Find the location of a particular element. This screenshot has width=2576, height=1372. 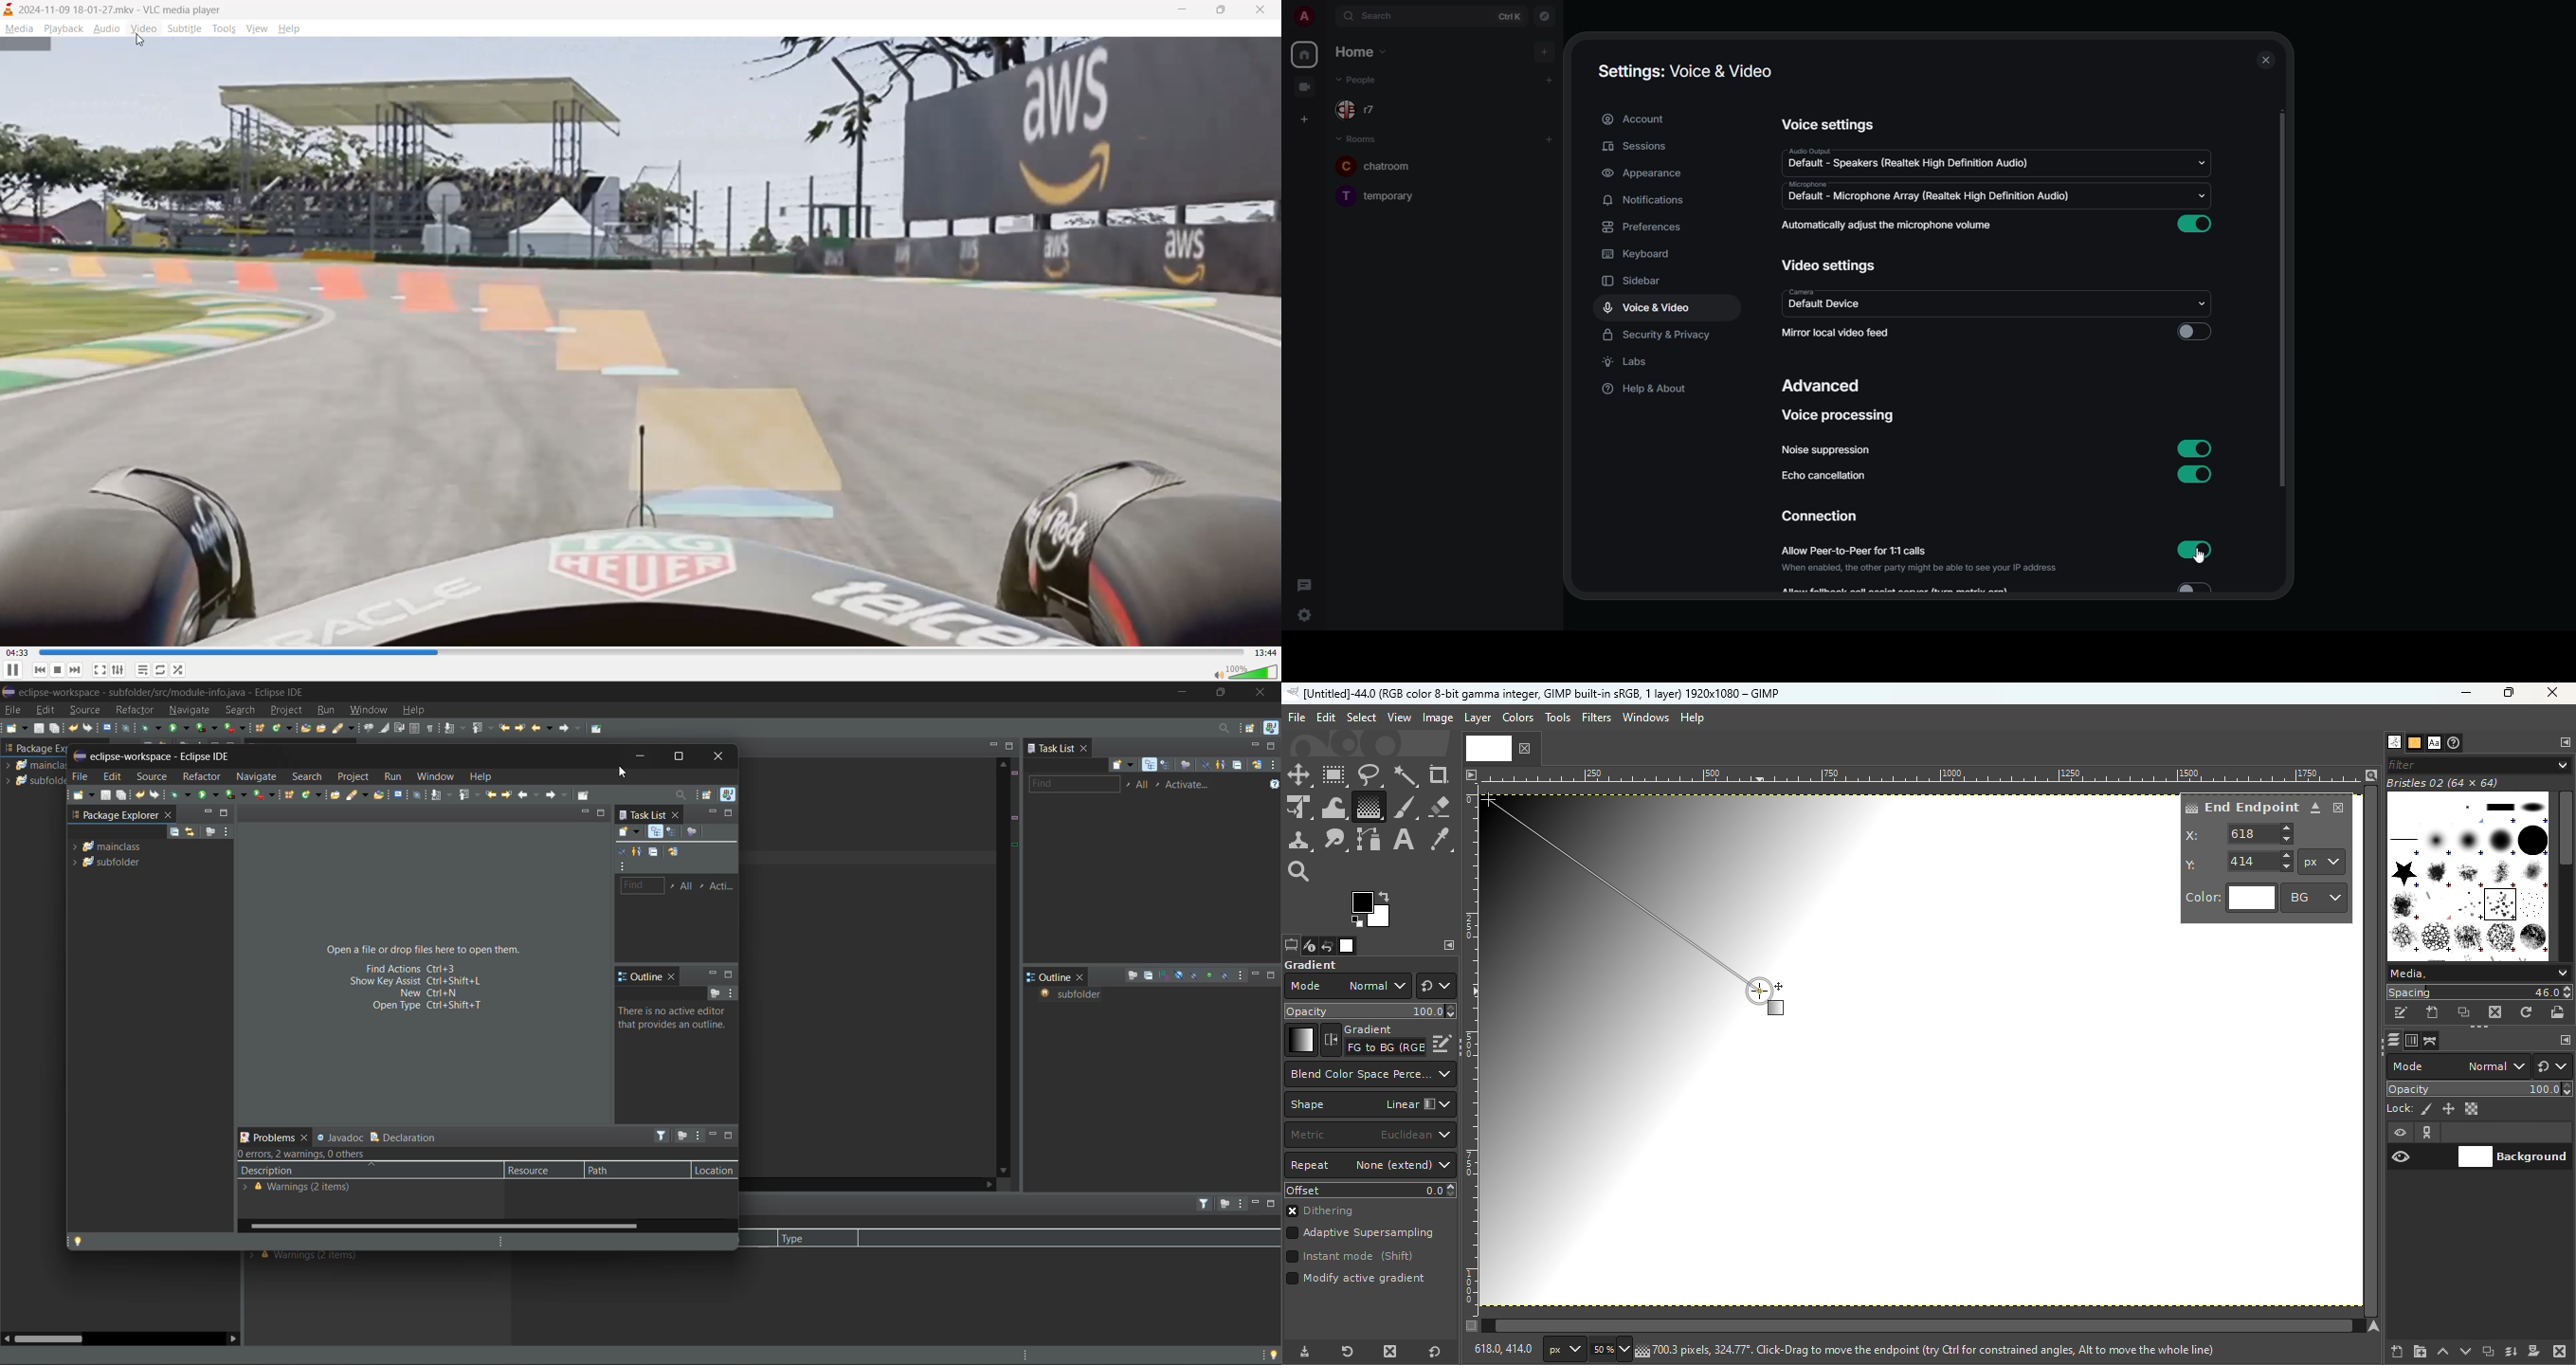

Free select tool is located at coordinates (1369, 774).